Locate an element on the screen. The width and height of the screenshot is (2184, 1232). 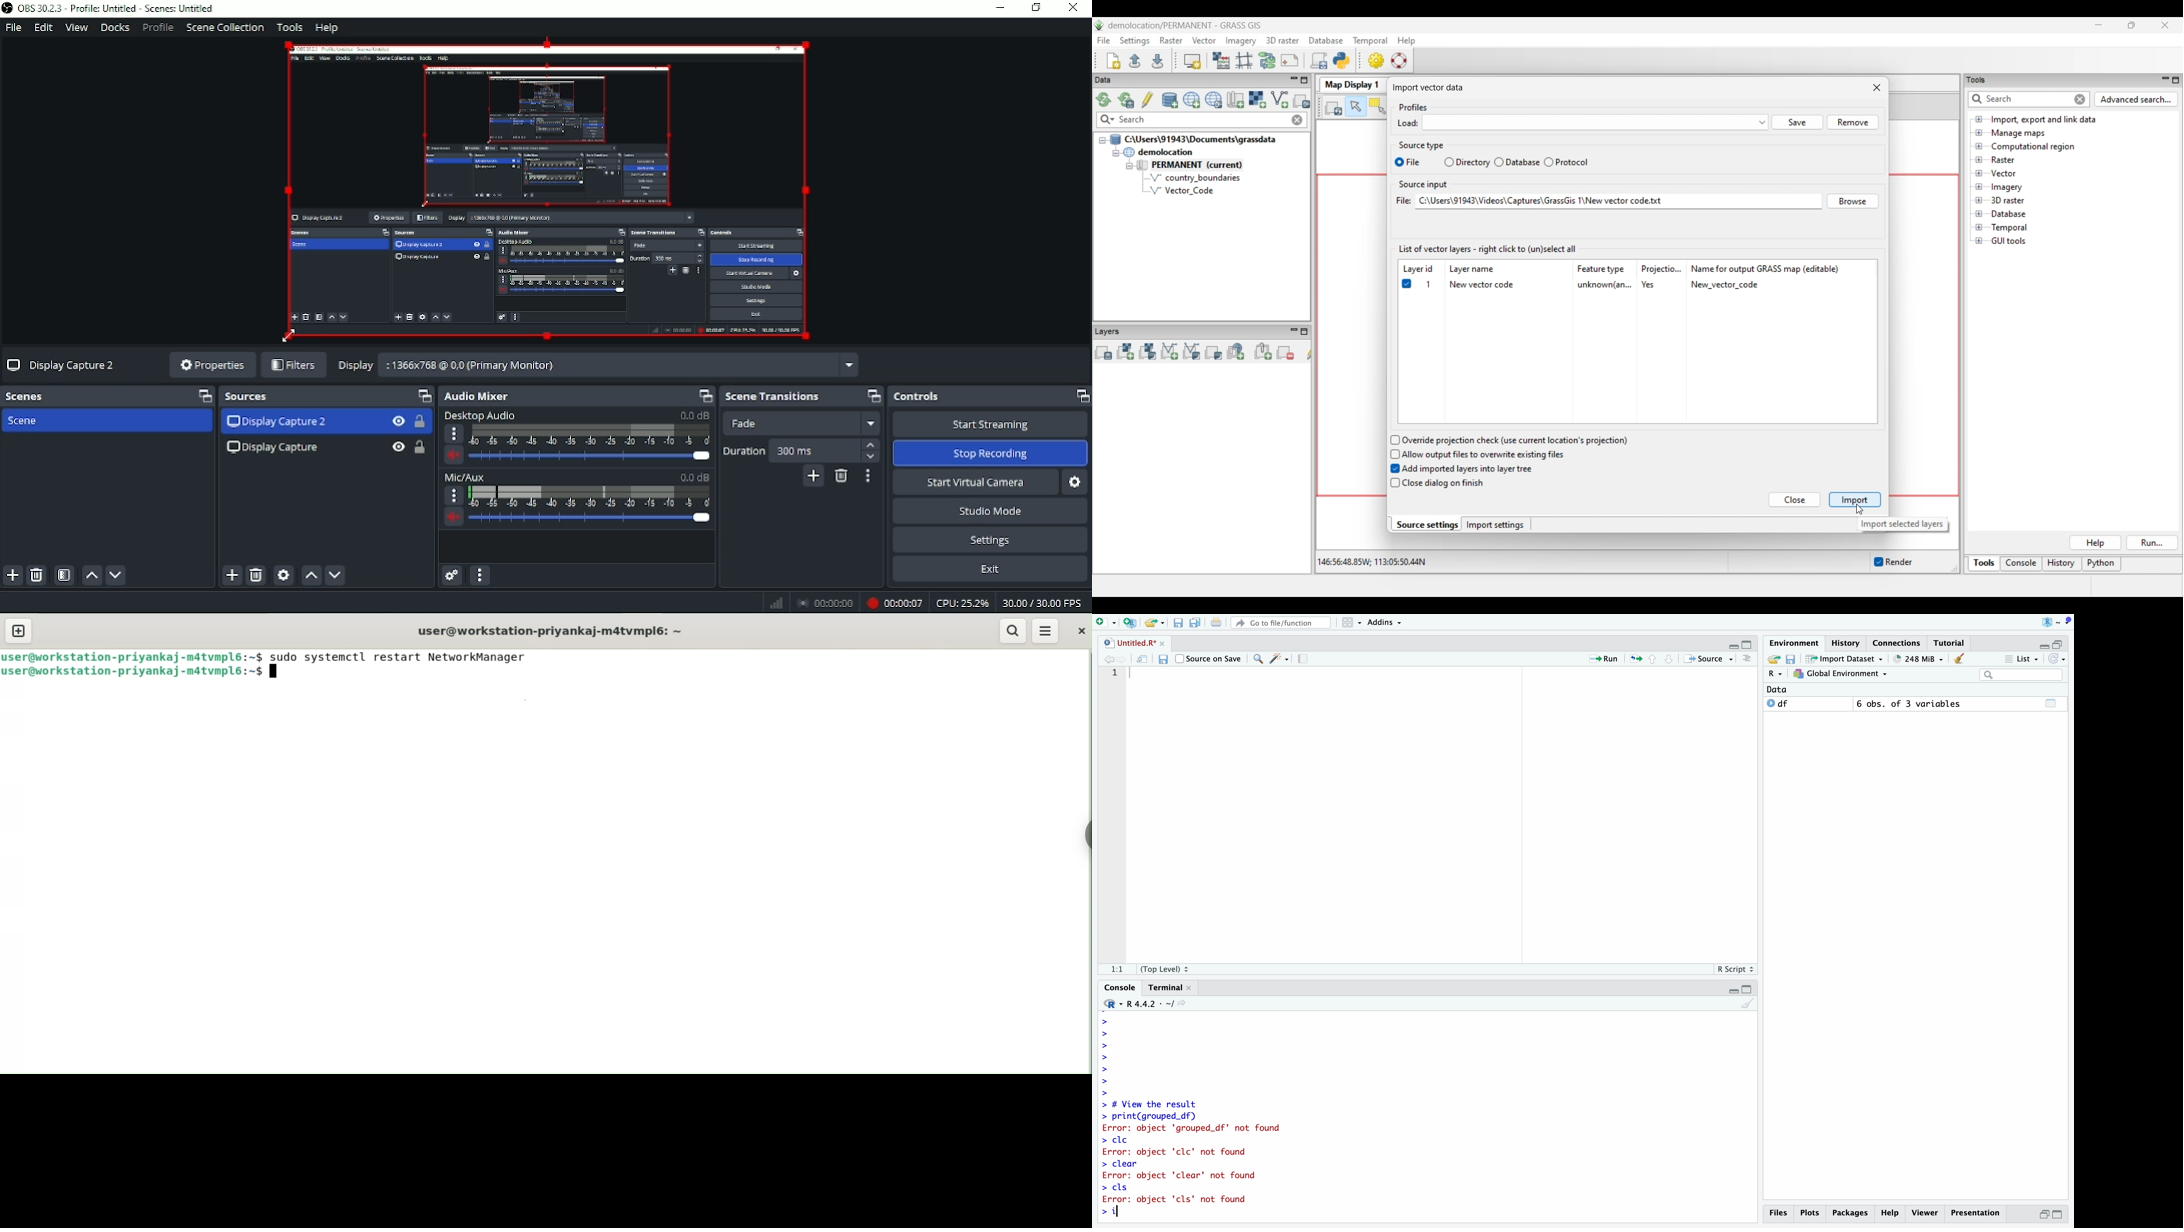
Tutorial is located at coordinates (1947, 643).